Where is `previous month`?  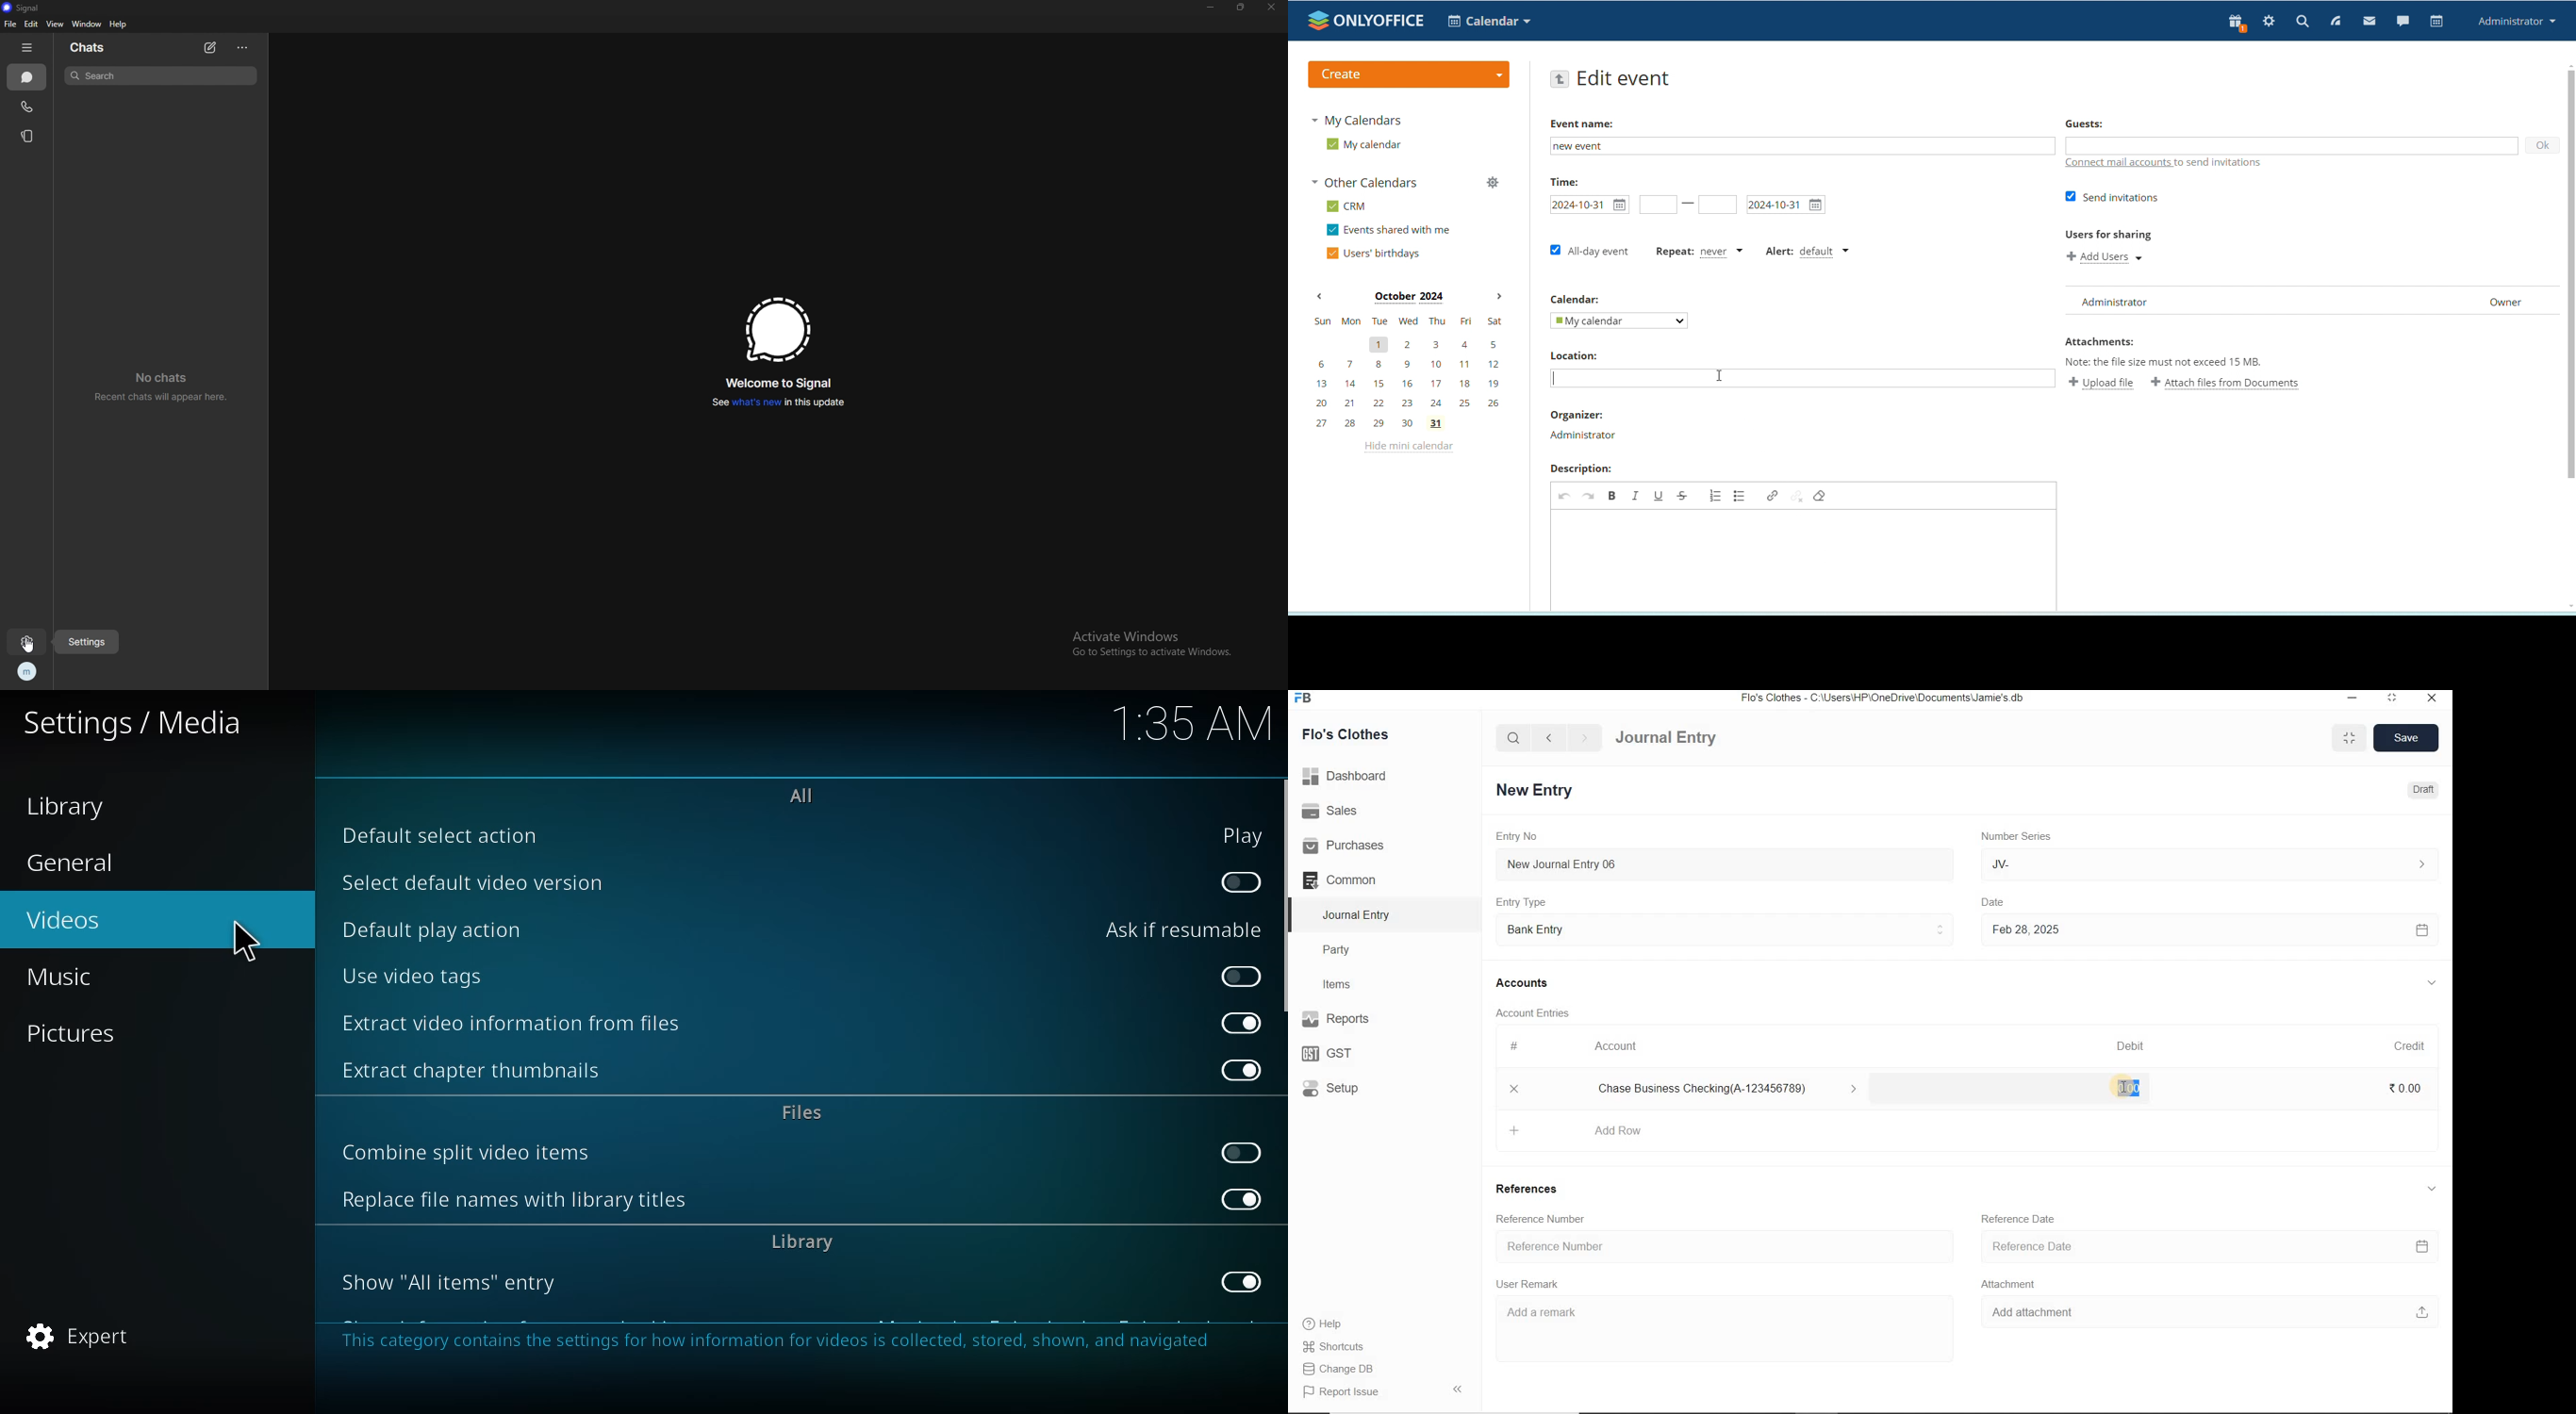
previous month is located at coordinates (1320, 297).